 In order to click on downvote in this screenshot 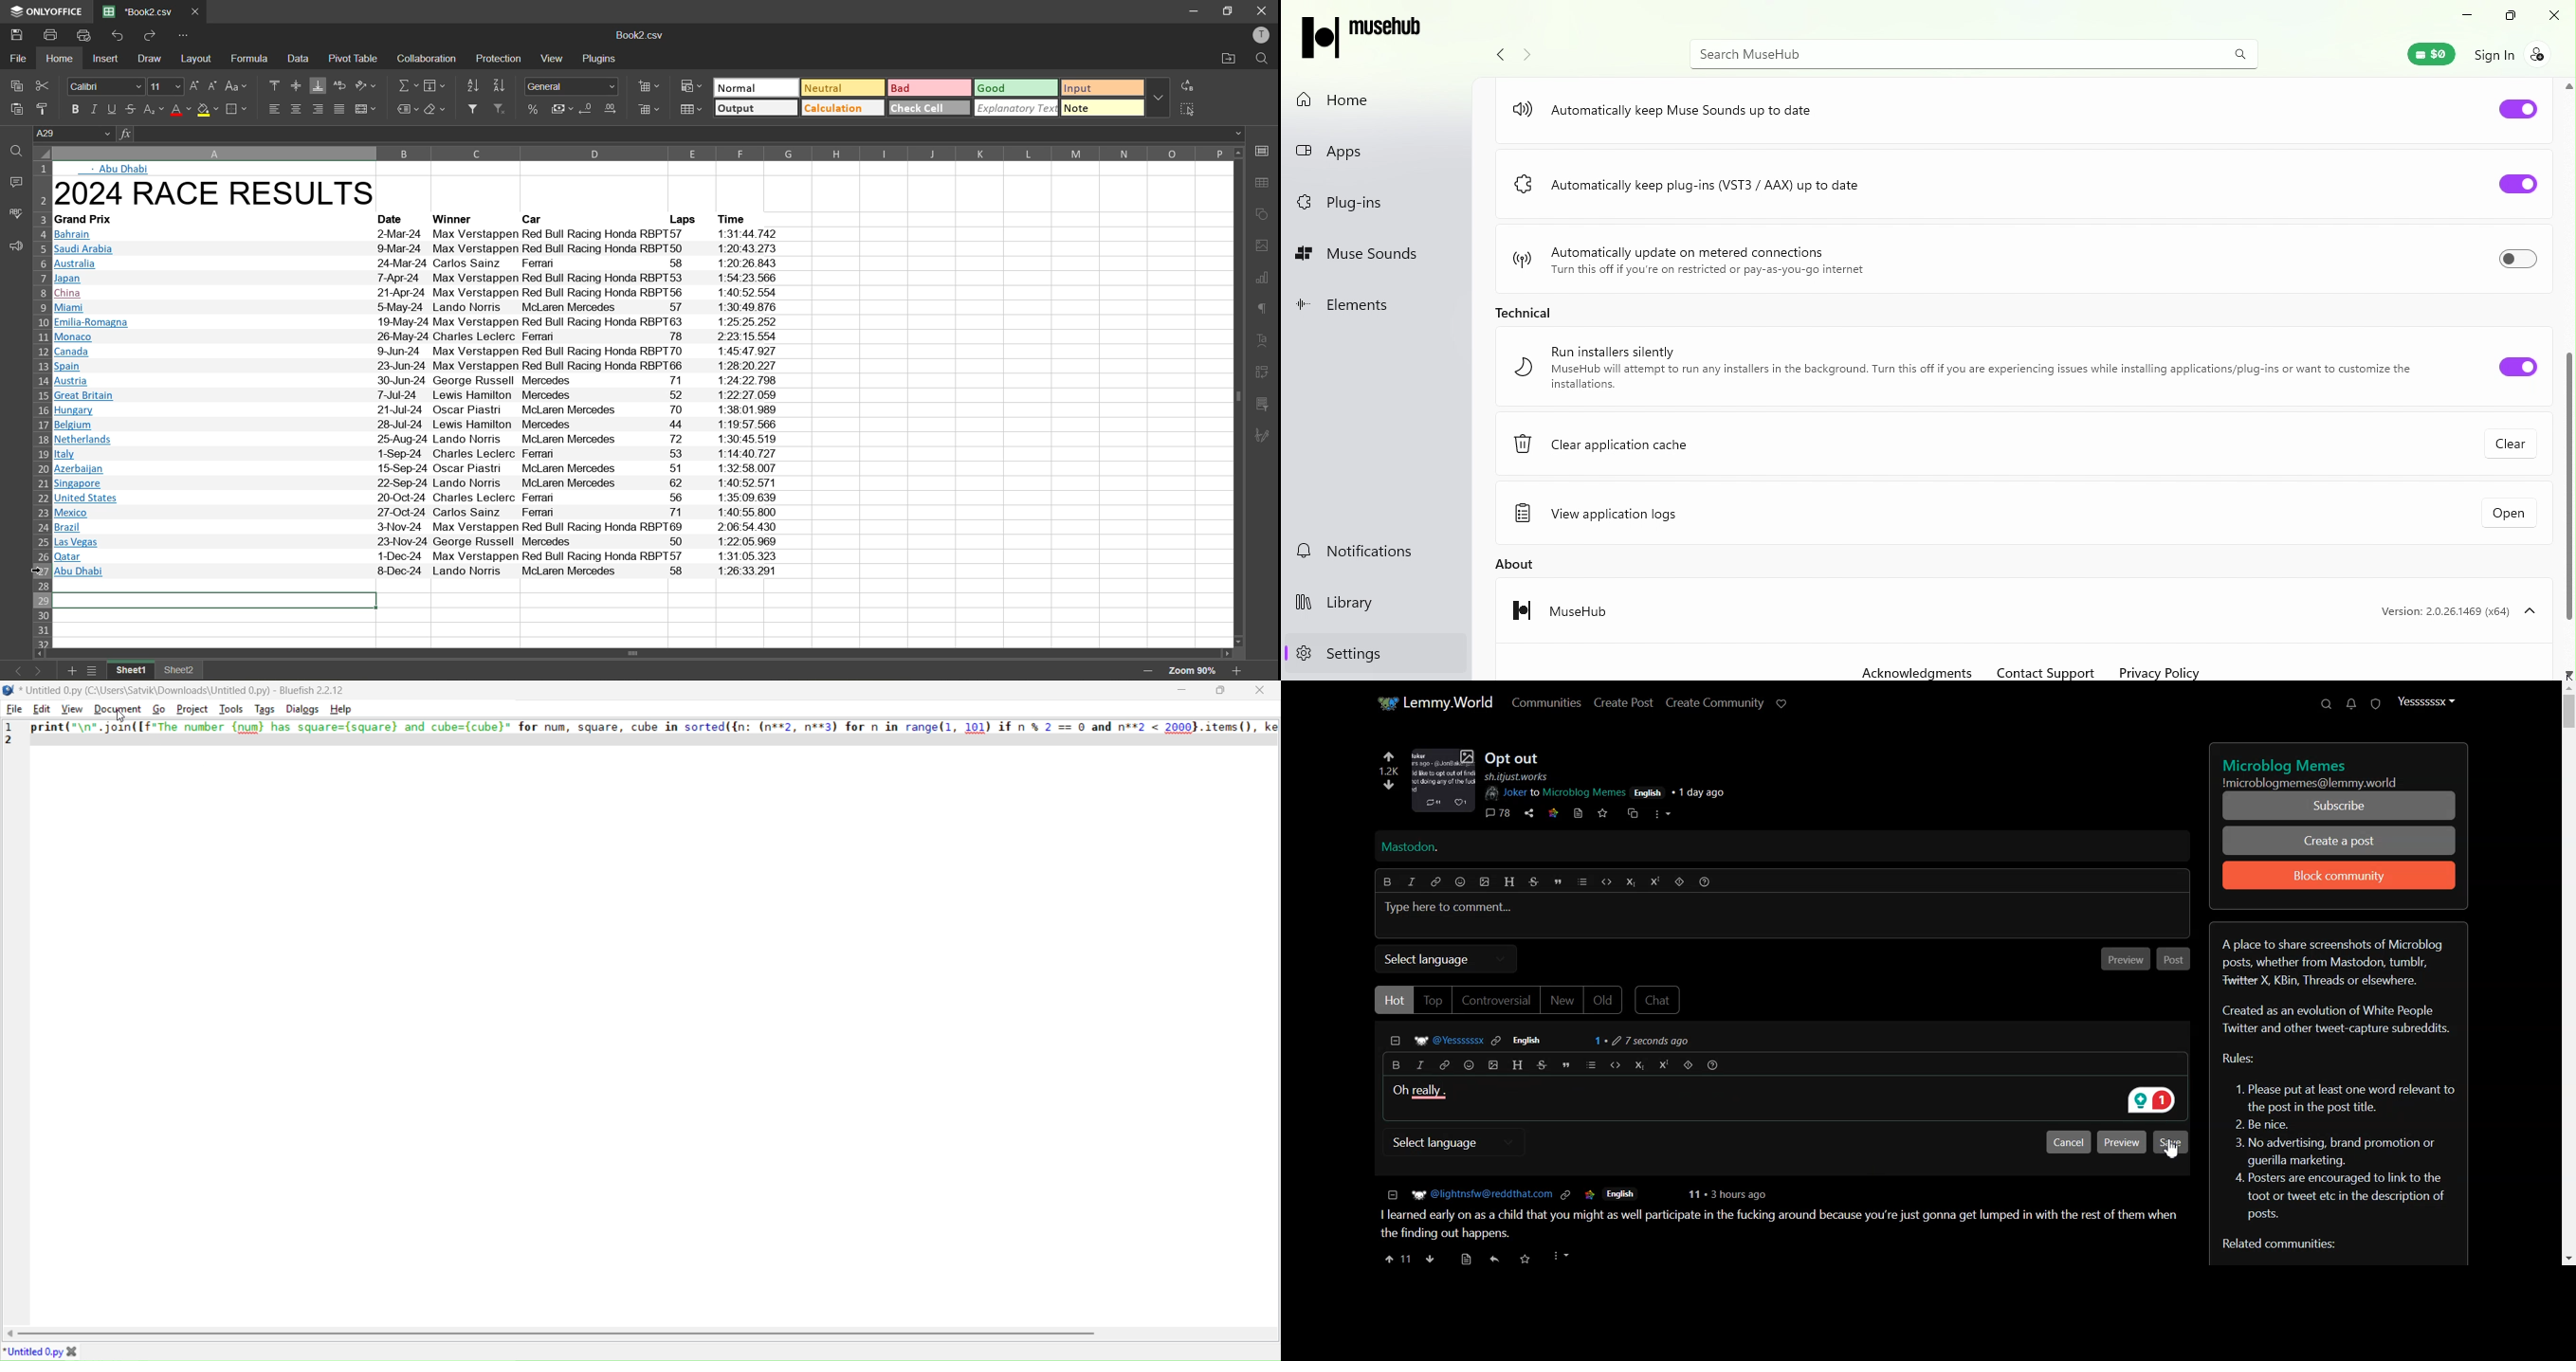, I will do `click(1431, 1256)`.